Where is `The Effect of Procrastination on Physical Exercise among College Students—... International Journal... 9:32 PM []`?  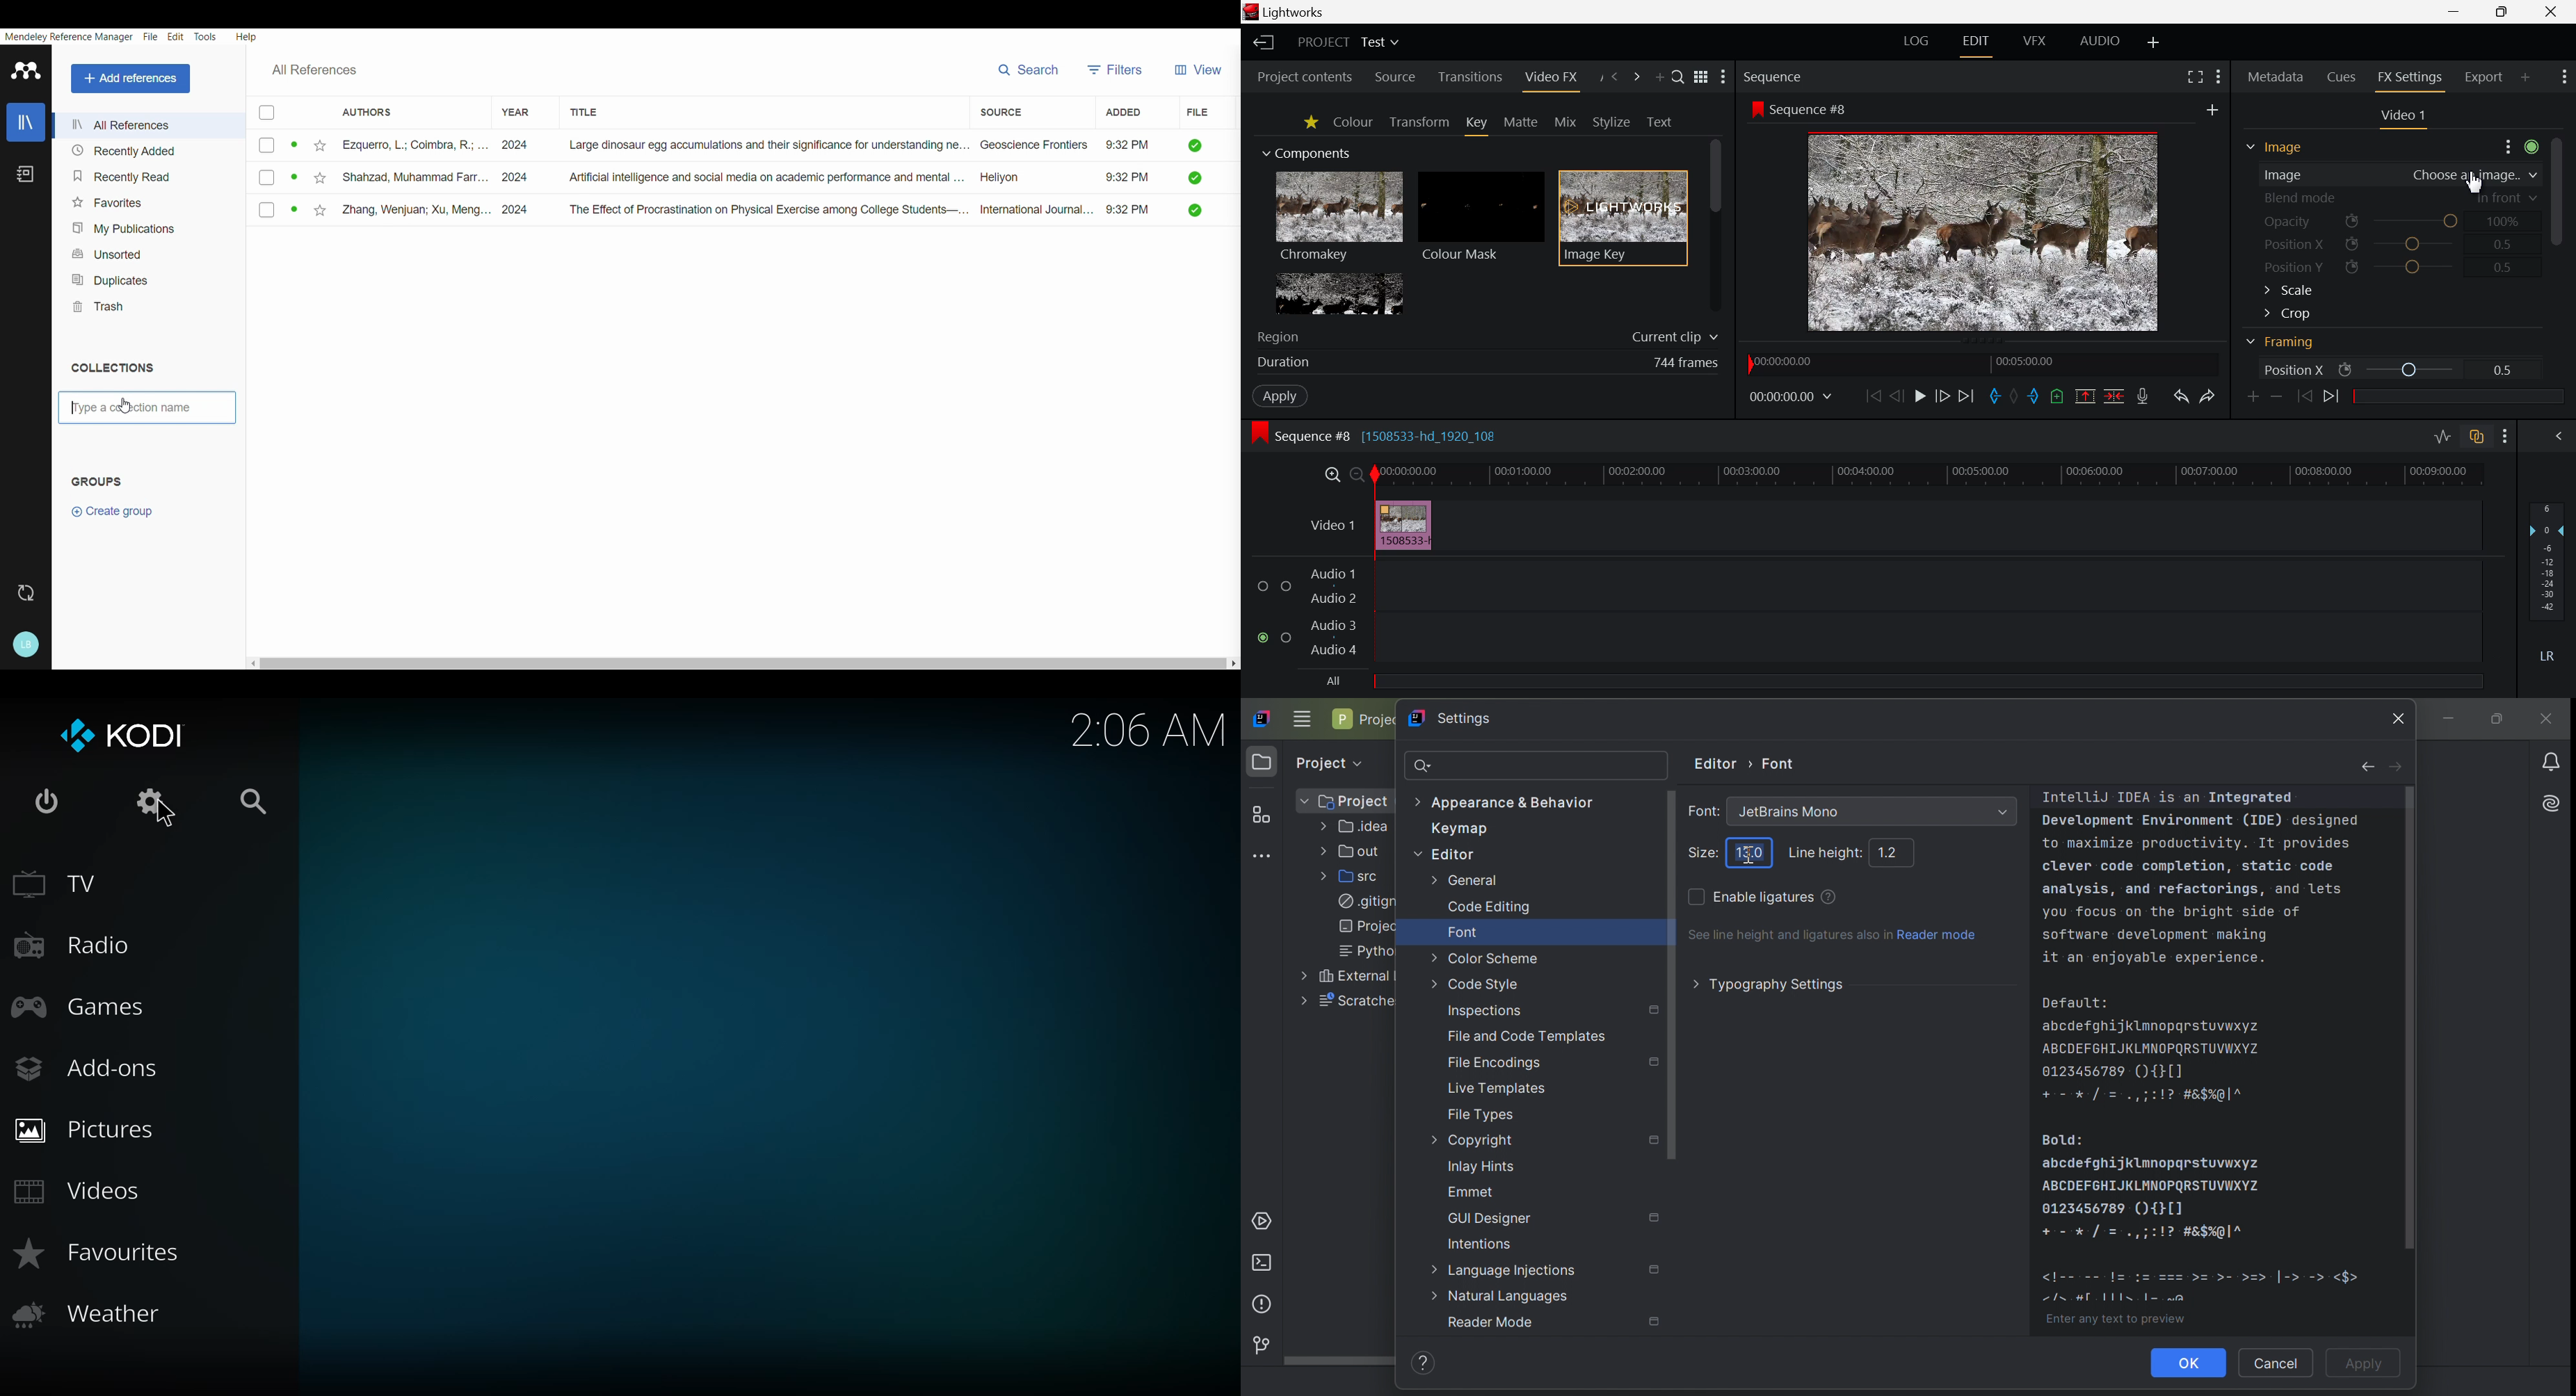
The Effect of Procrastination on Physical Exercise among College Students—... International Journal... 9:32 PM [] is located at coordinates (887, 210).